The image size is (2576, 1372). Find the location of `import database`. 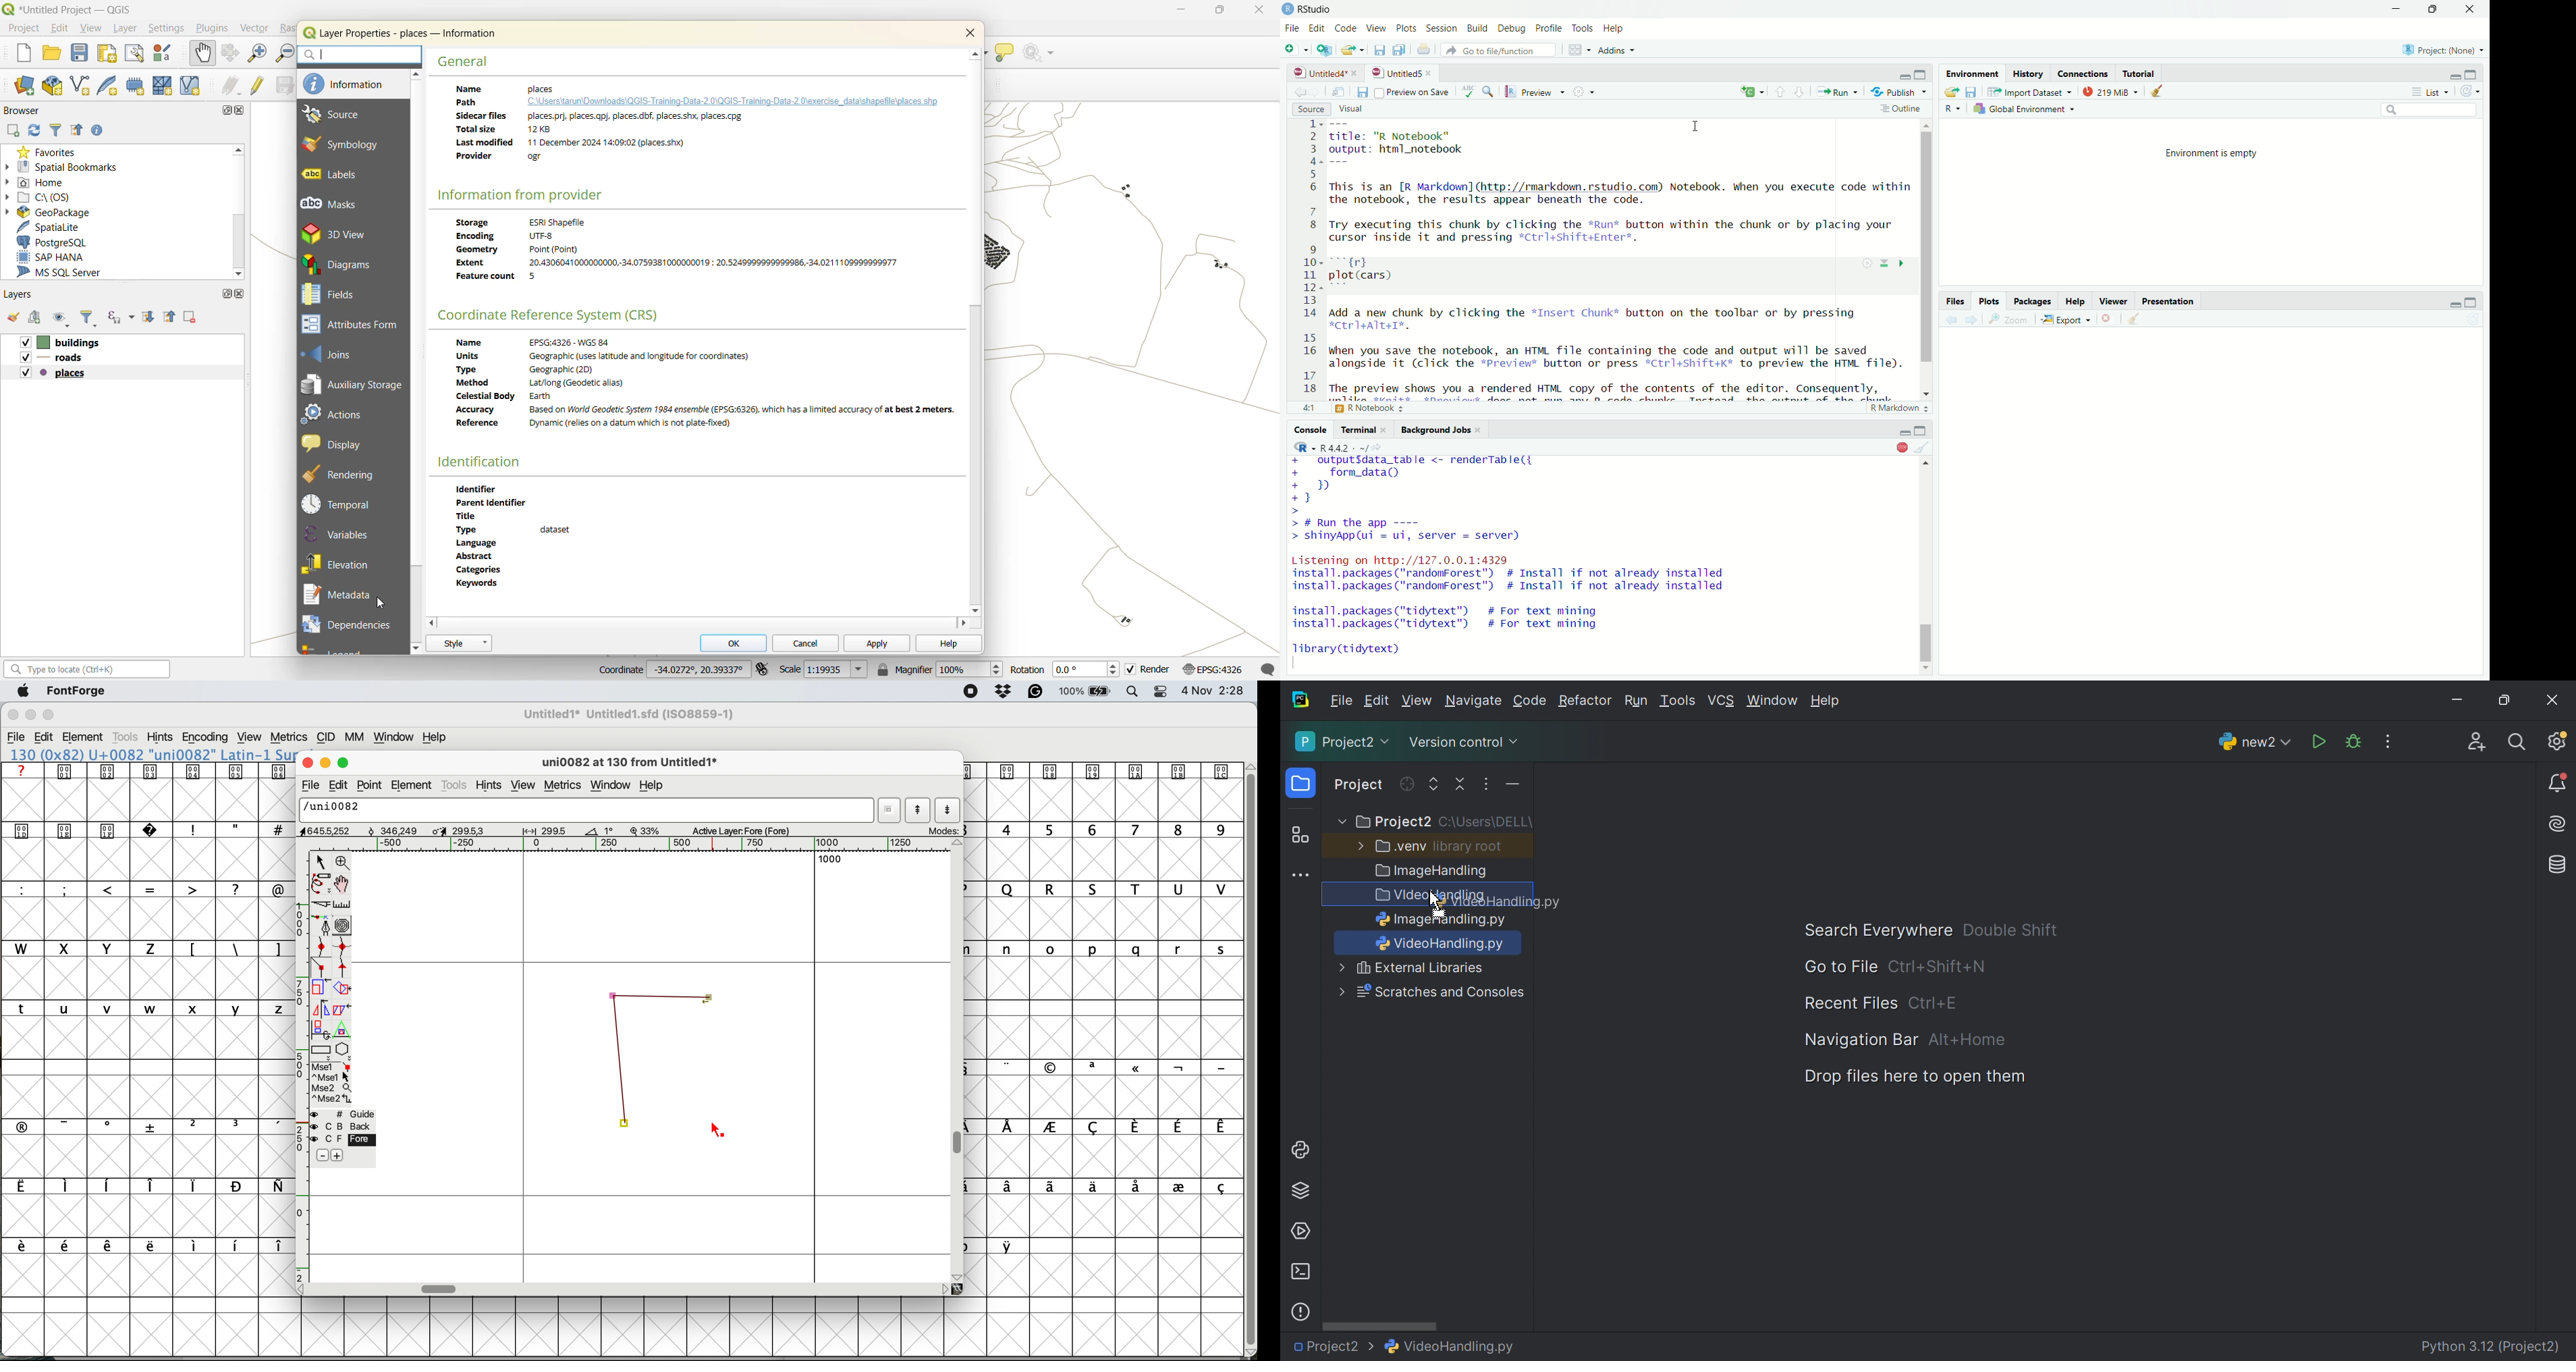

import database is located at coordinates (2030, 92).